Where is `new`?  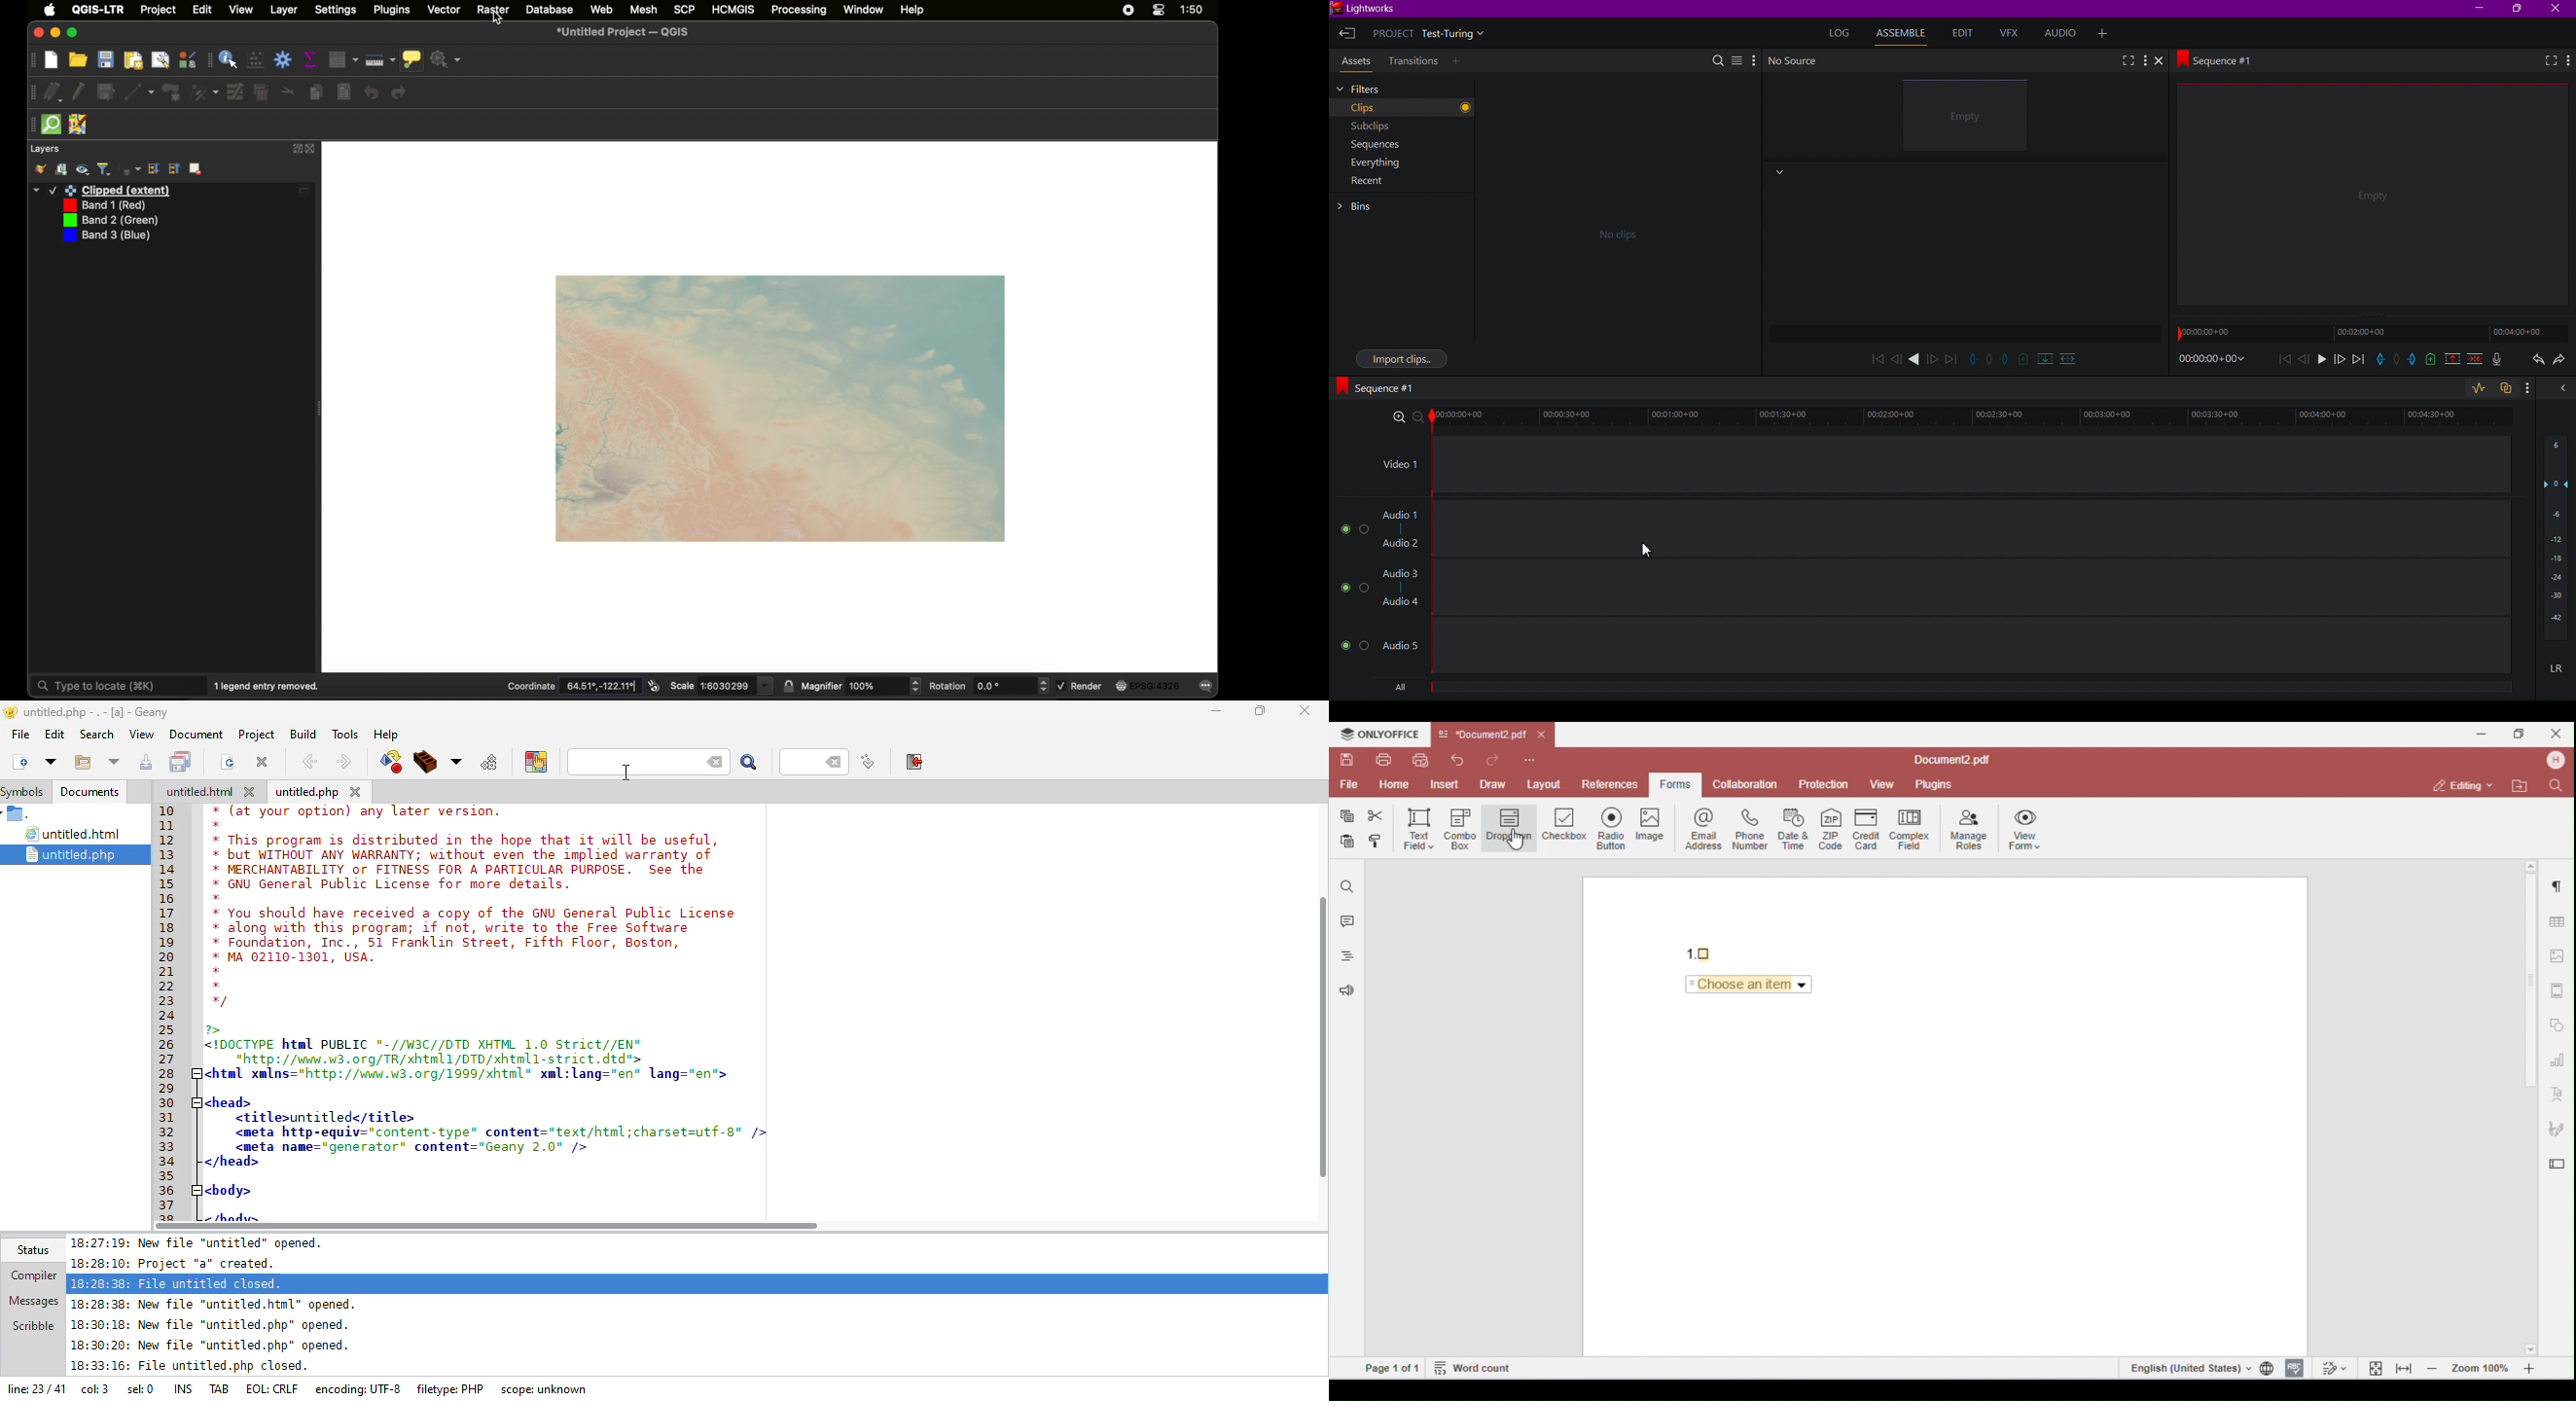 new is located at coordinates (51, 61).